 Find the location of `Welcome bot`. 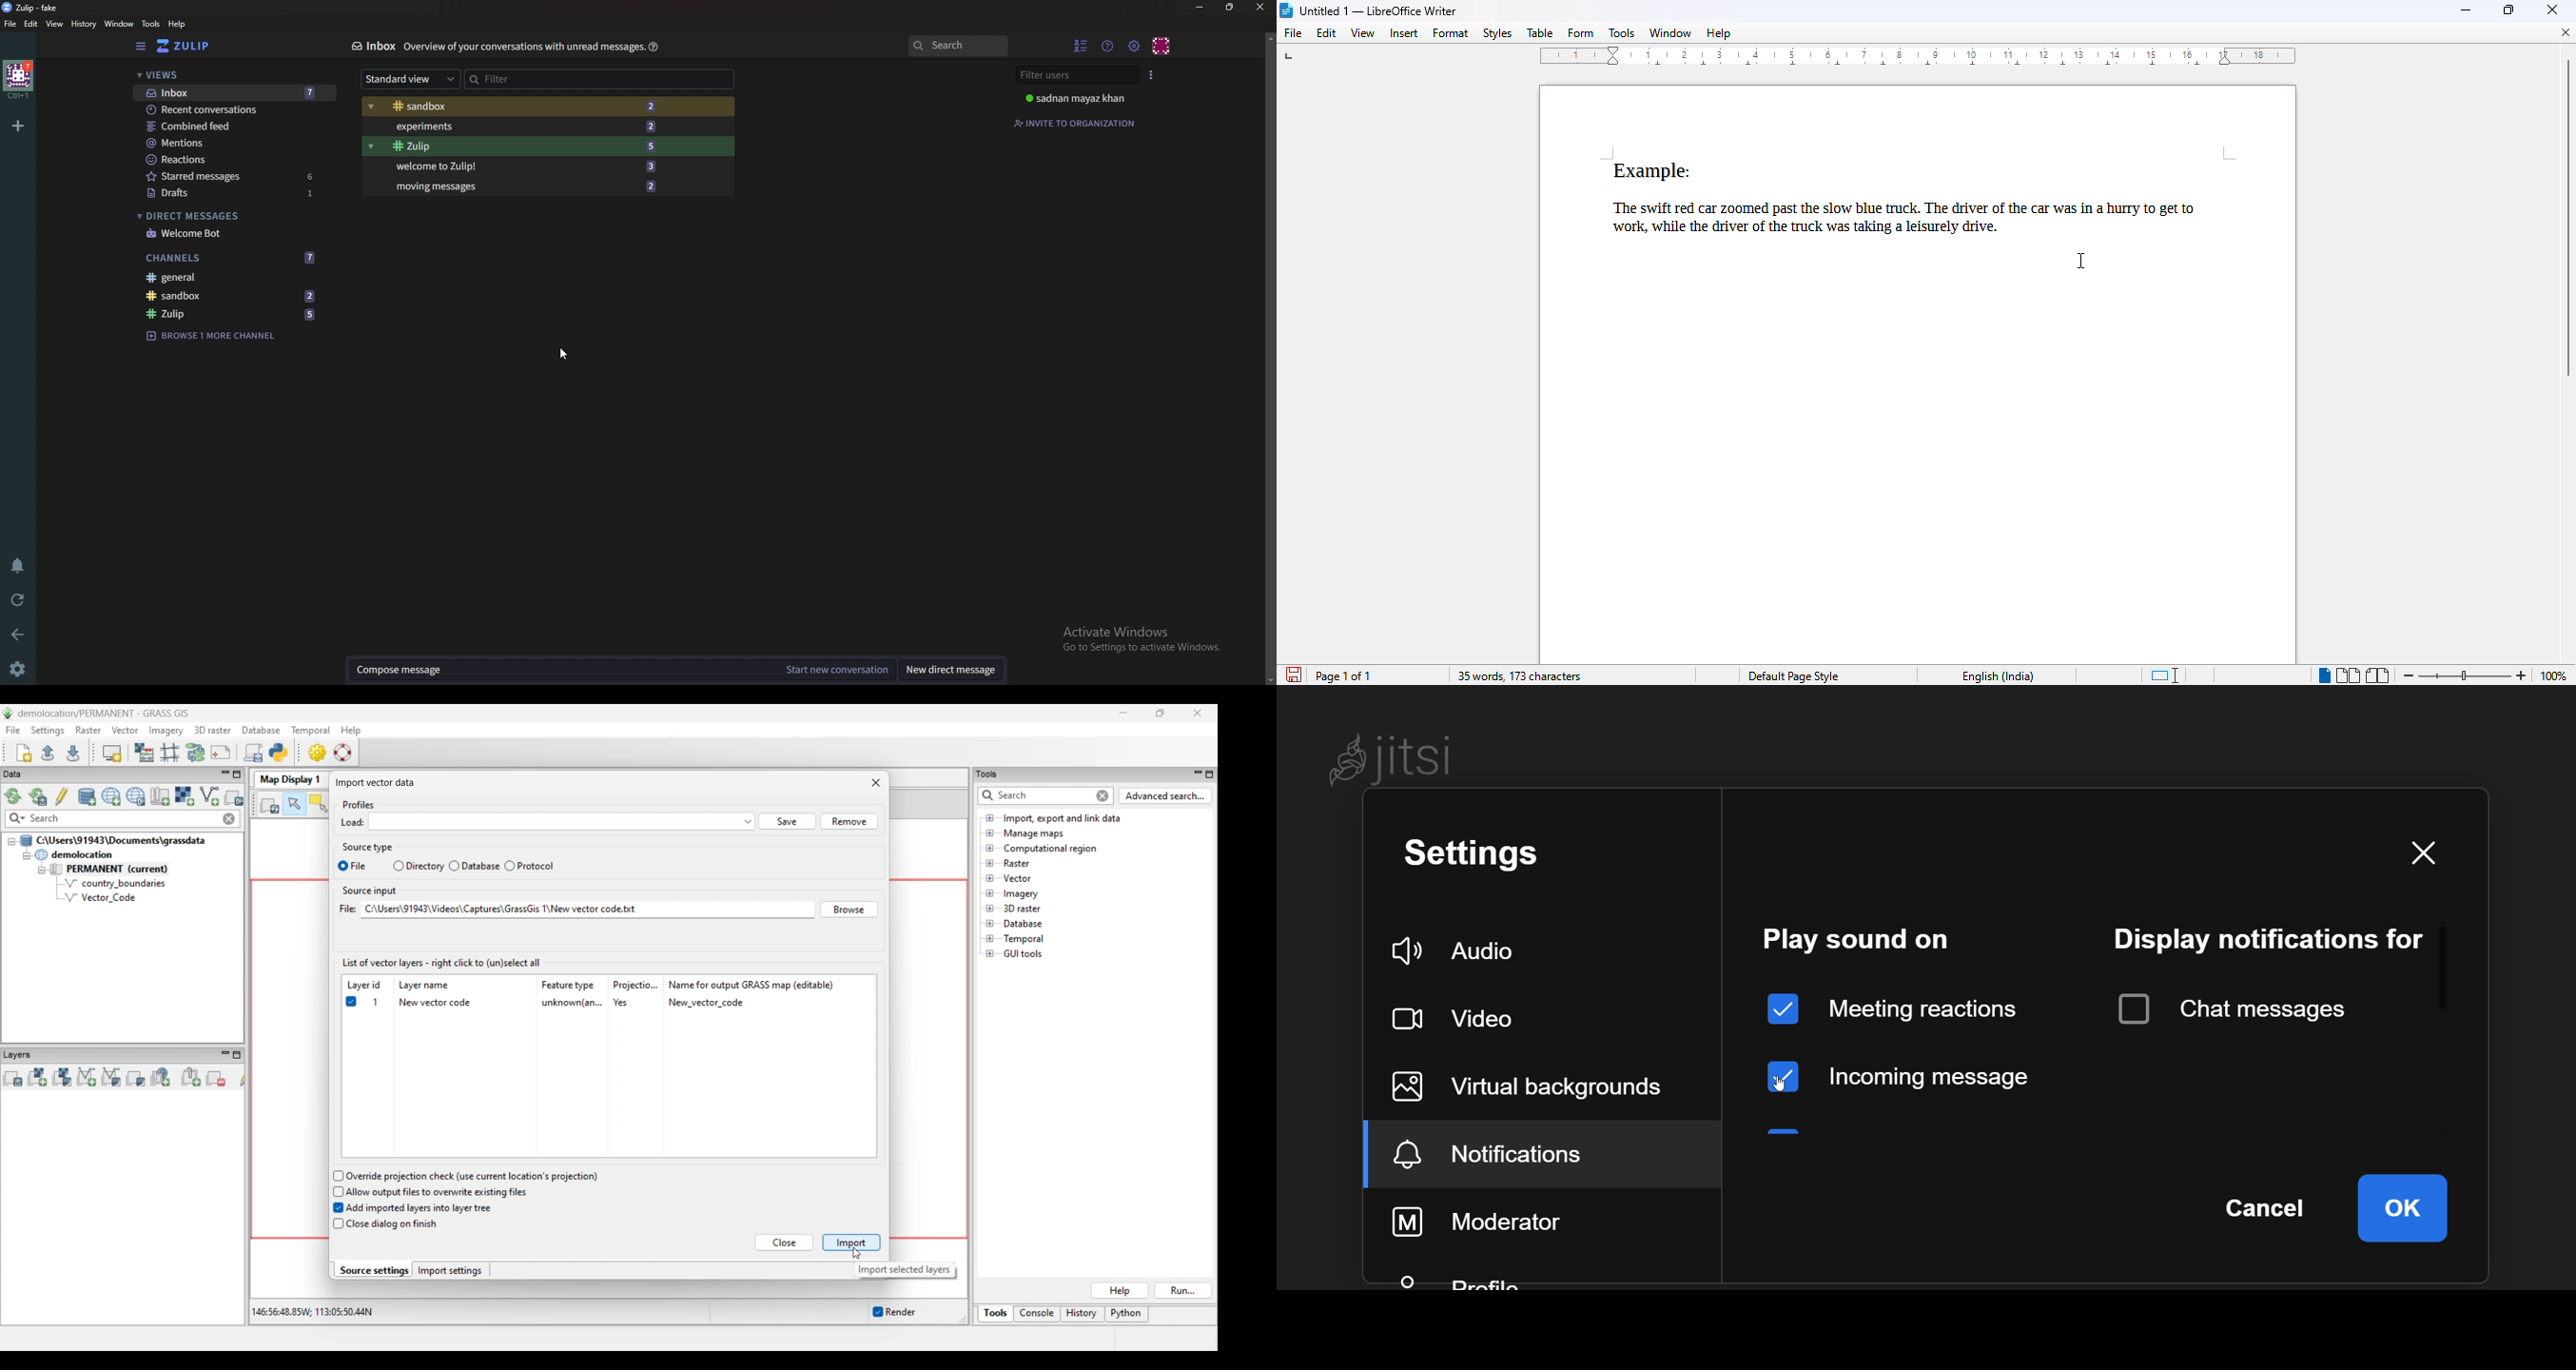

Welcome bot is located at coordinates (232, 234).